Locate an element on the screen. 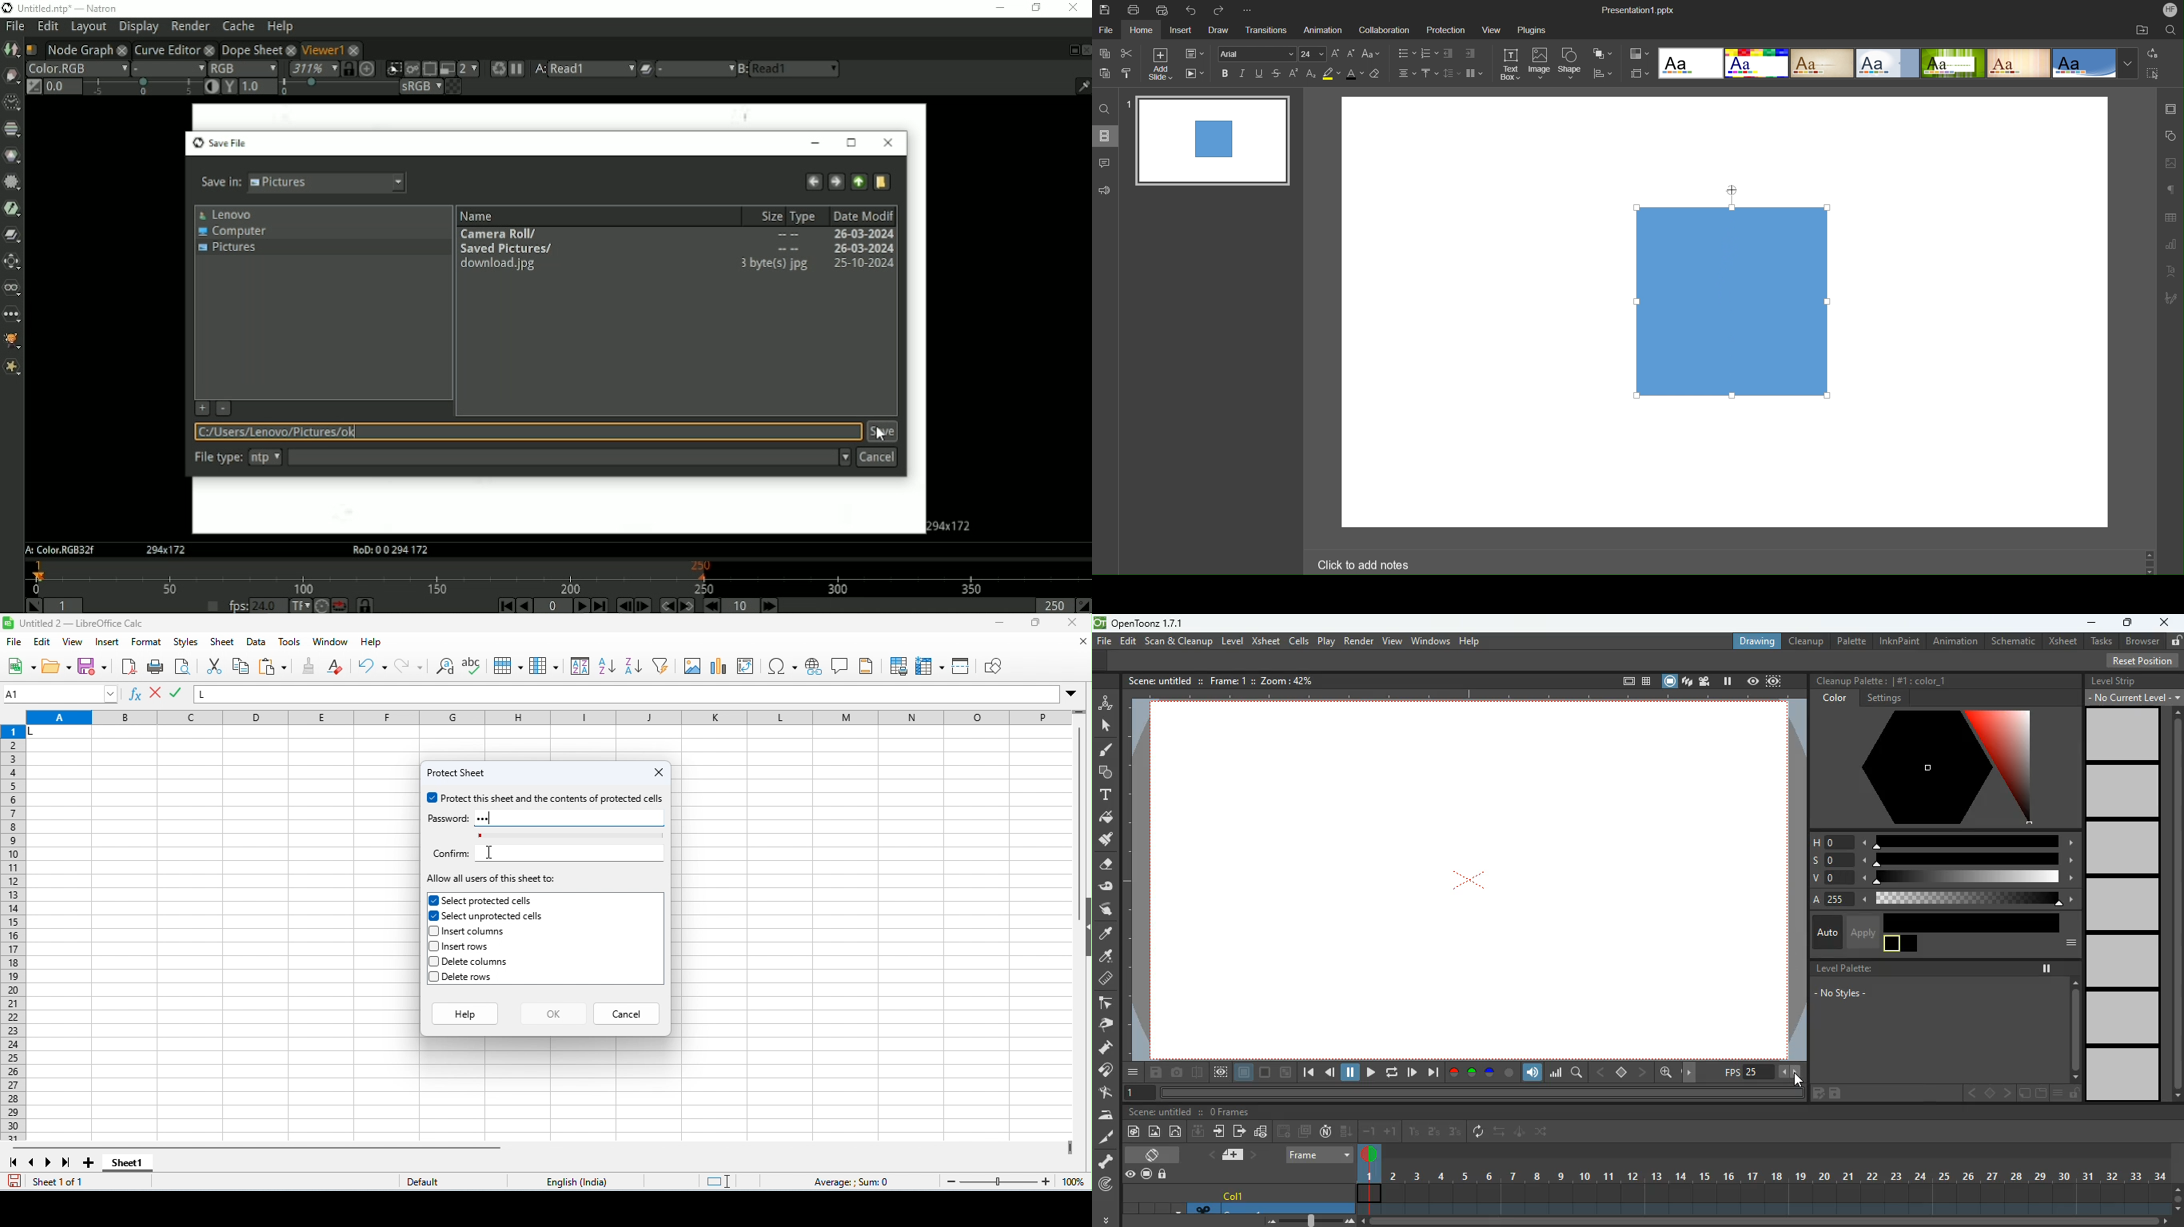  Line Spacing is located at coordinates (1452, 73).